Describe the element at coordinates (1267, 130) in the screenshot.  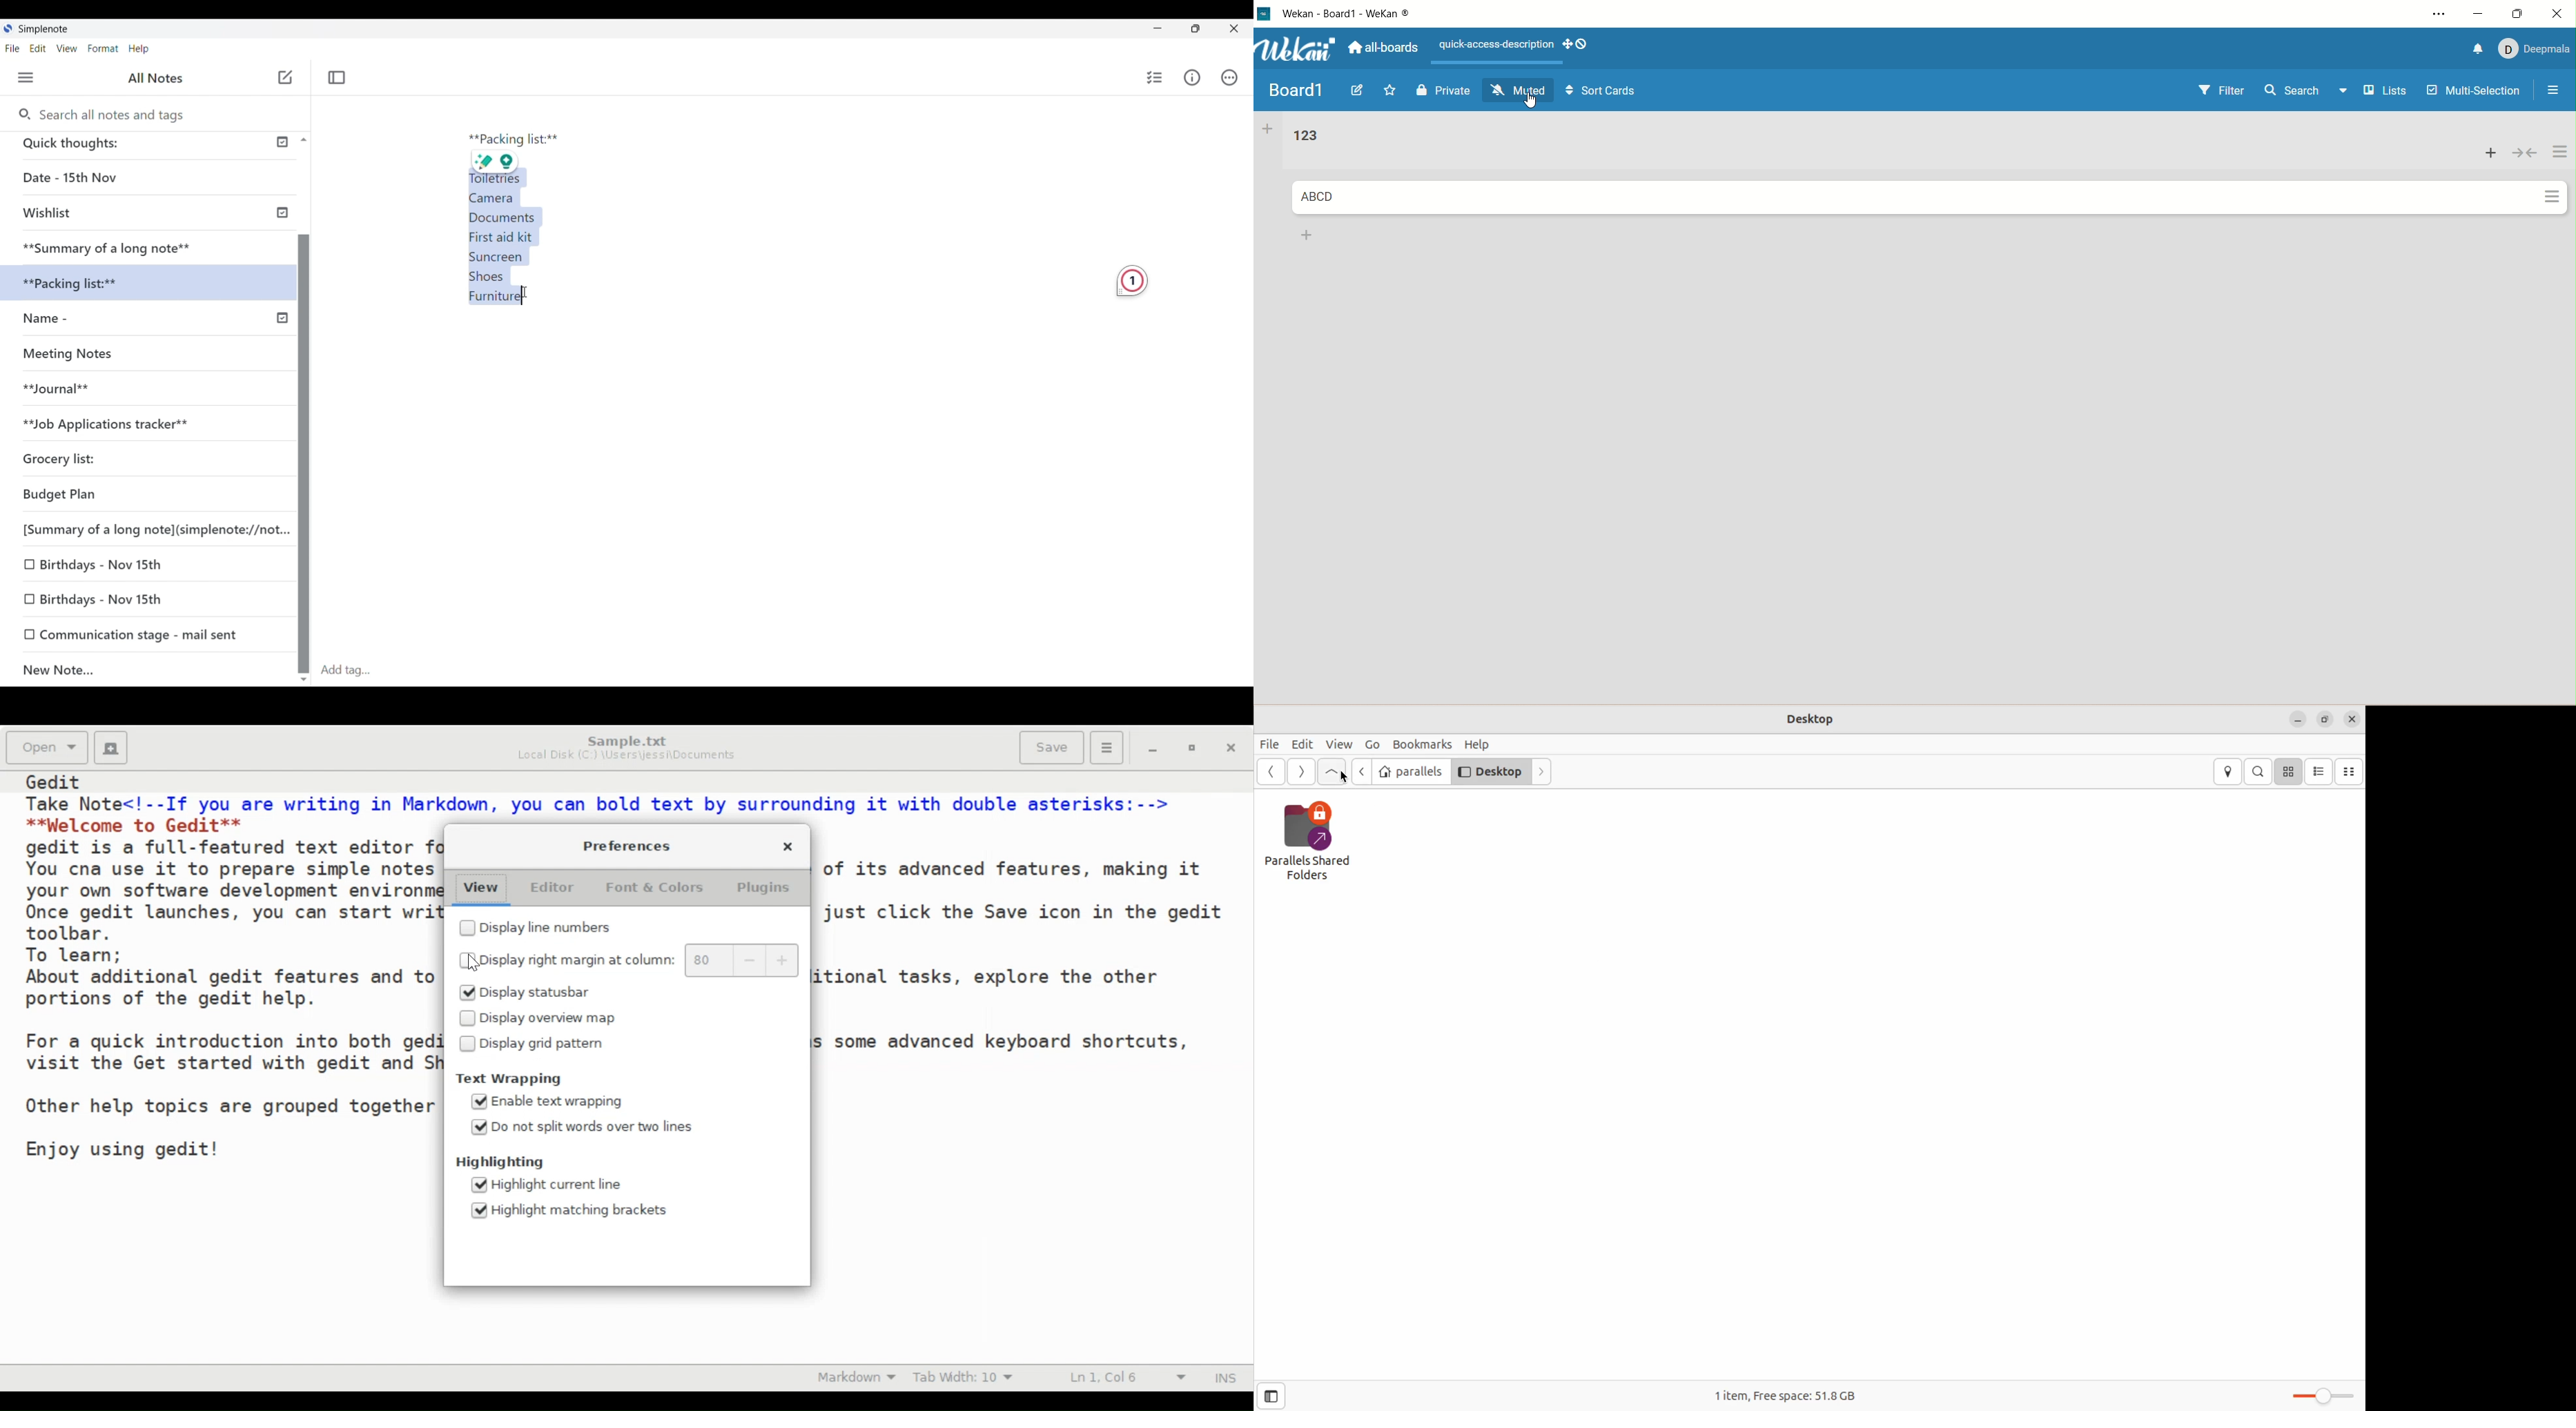
I see `add list` at that location.